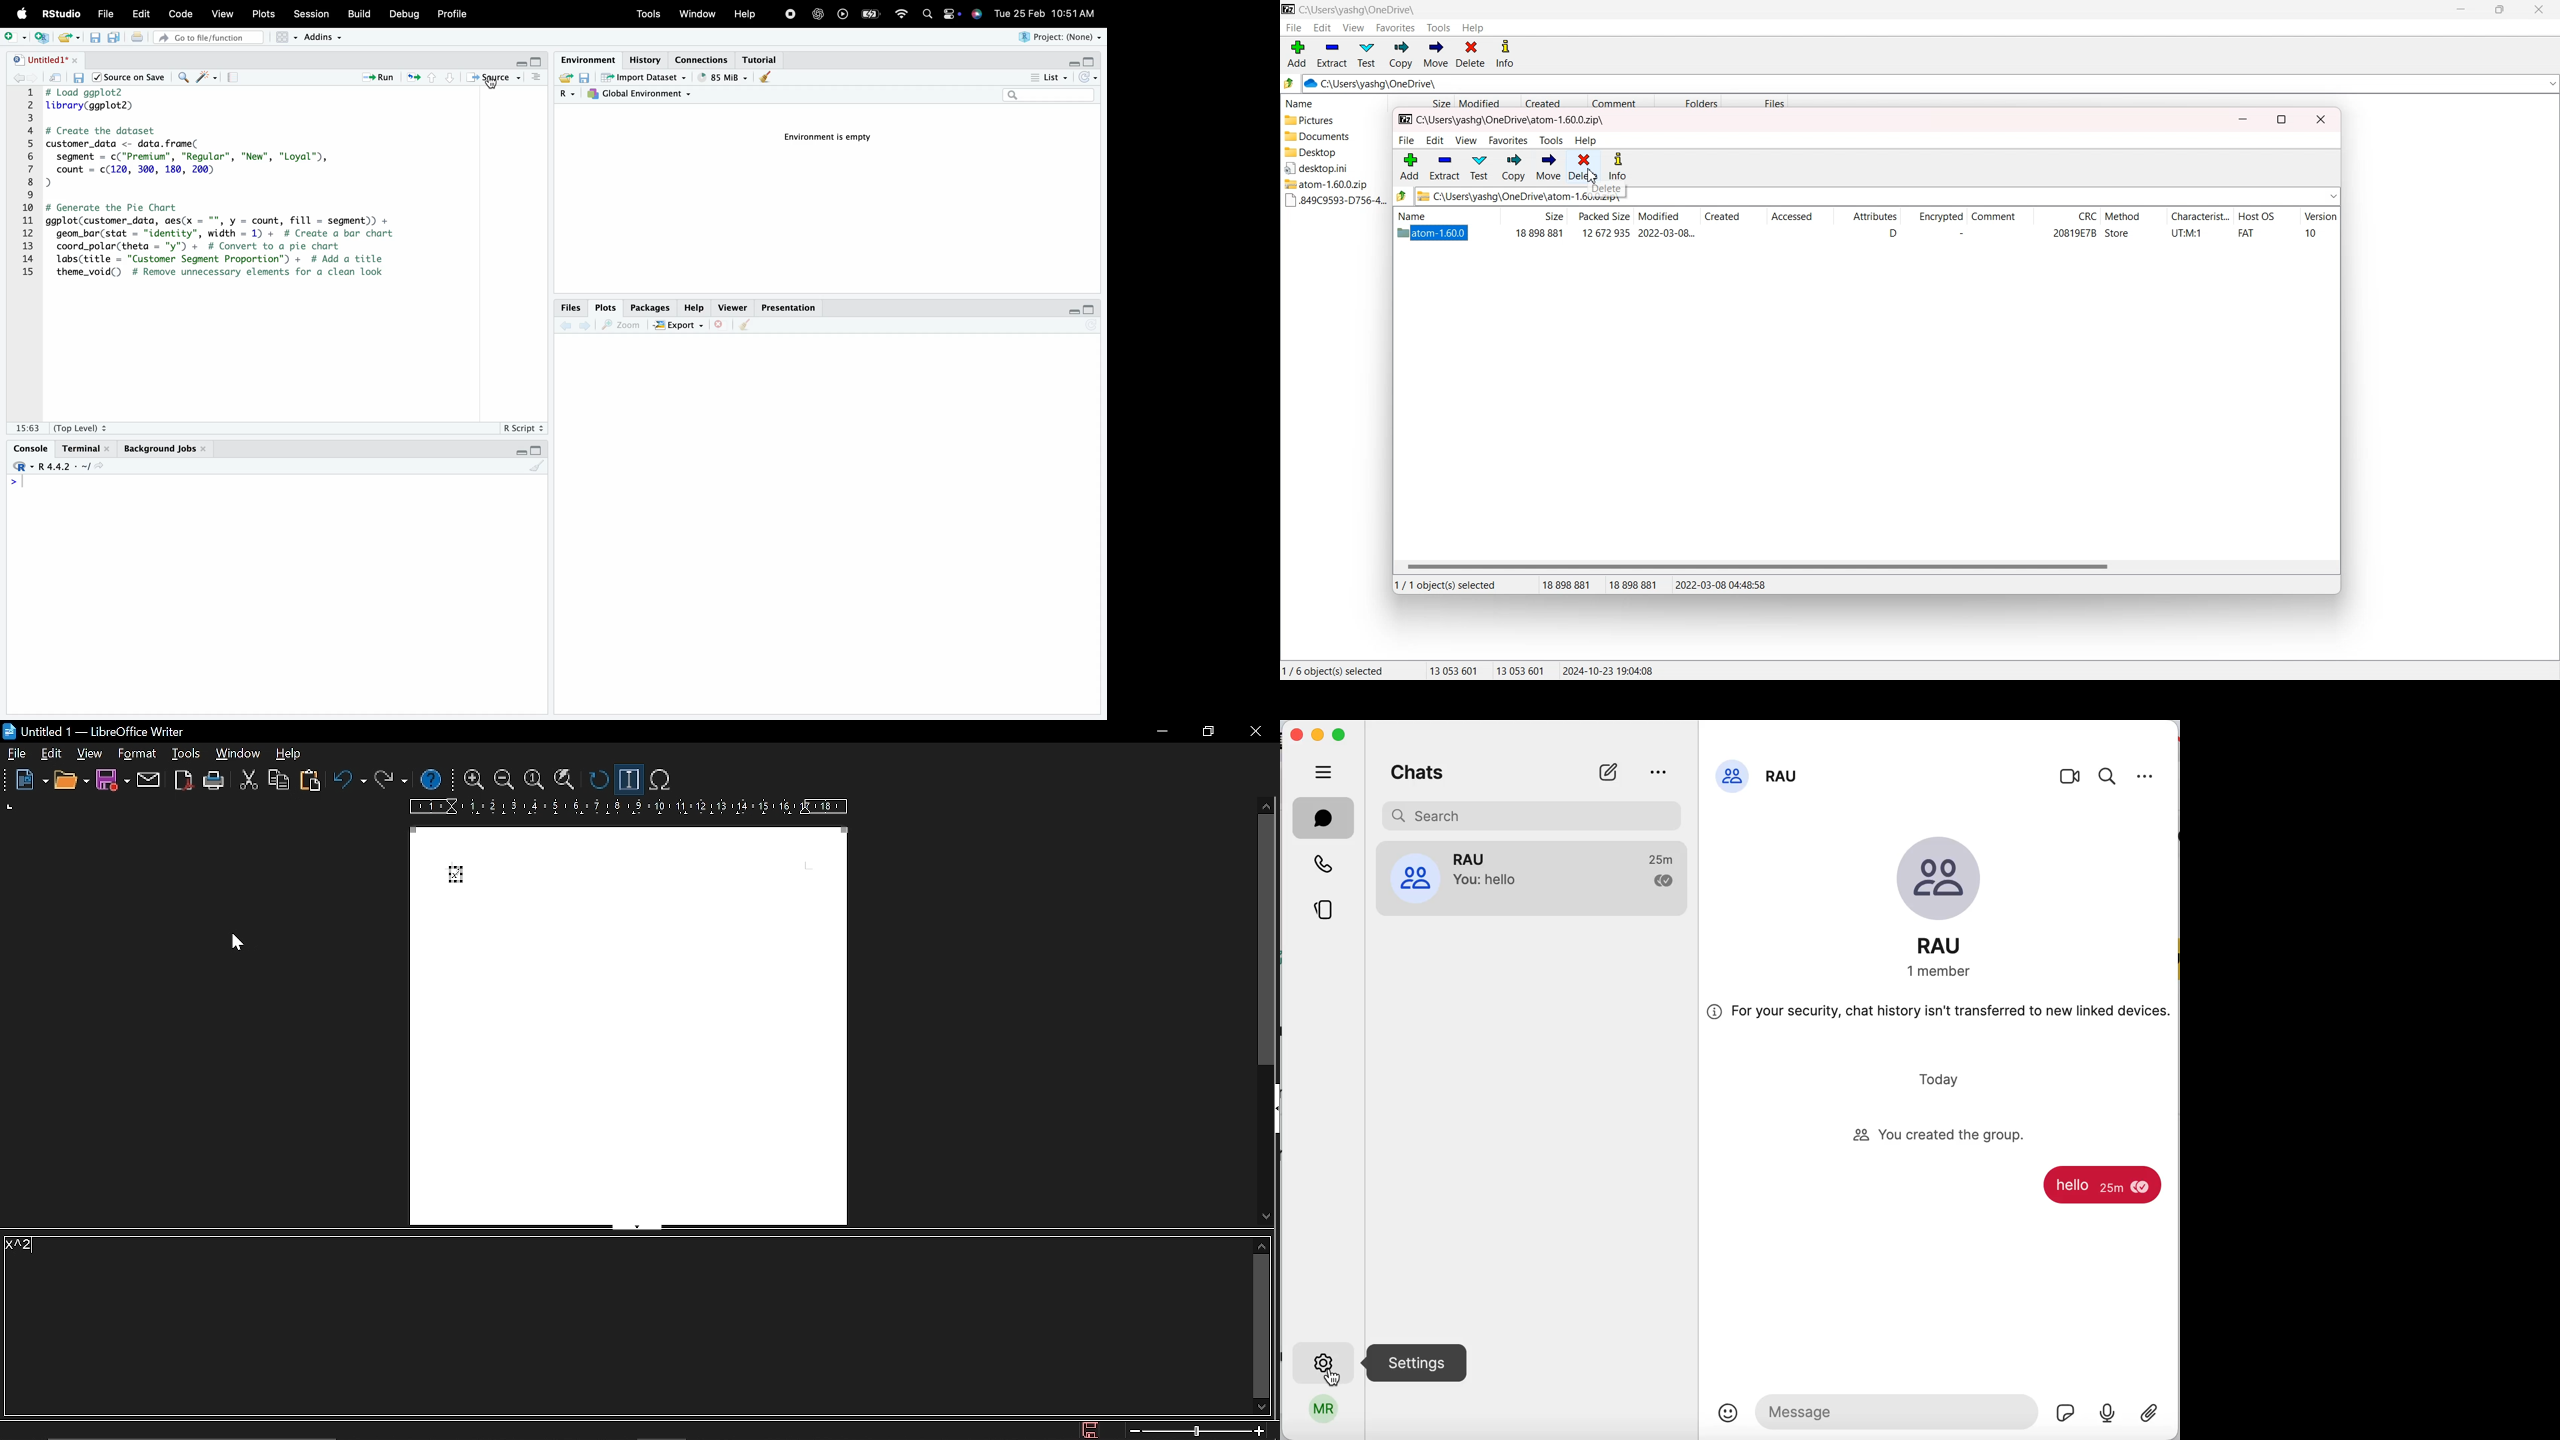  Describe the element at coordinates (31, 444) in the screenshot. I see `Console` at that location.